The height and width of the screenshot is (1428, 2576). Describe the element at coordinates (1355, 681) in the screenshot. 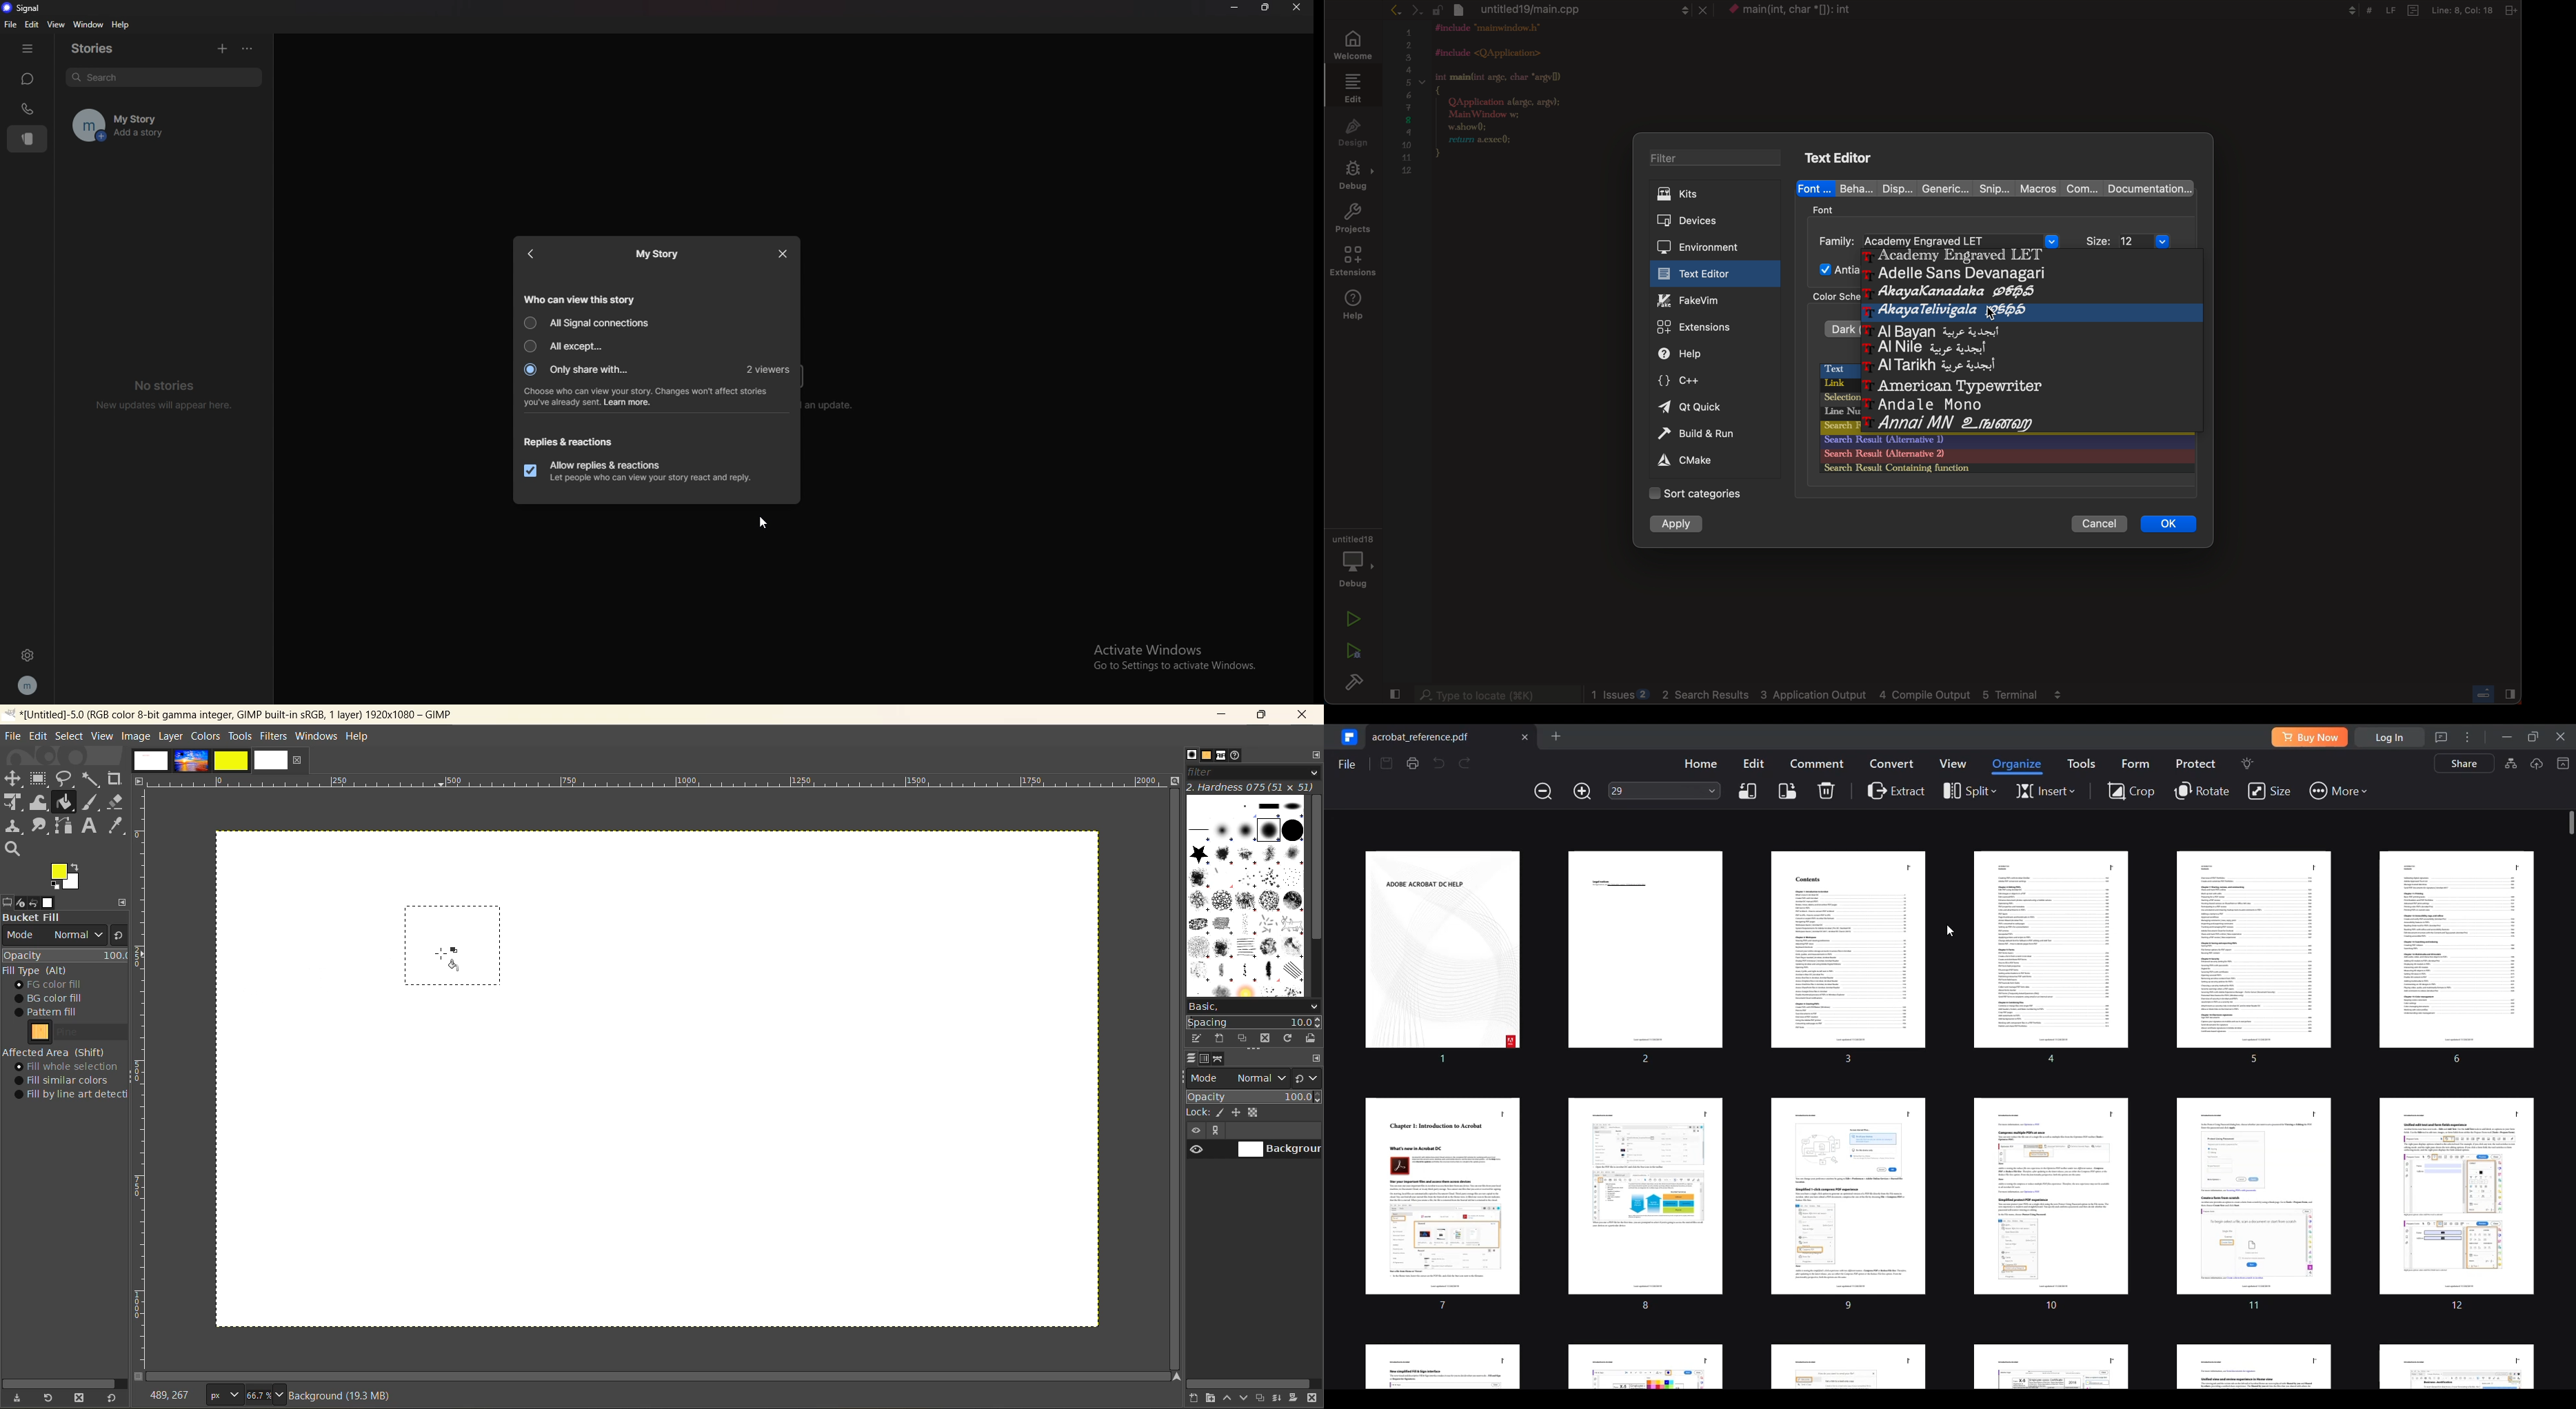

I see `build` at that location.